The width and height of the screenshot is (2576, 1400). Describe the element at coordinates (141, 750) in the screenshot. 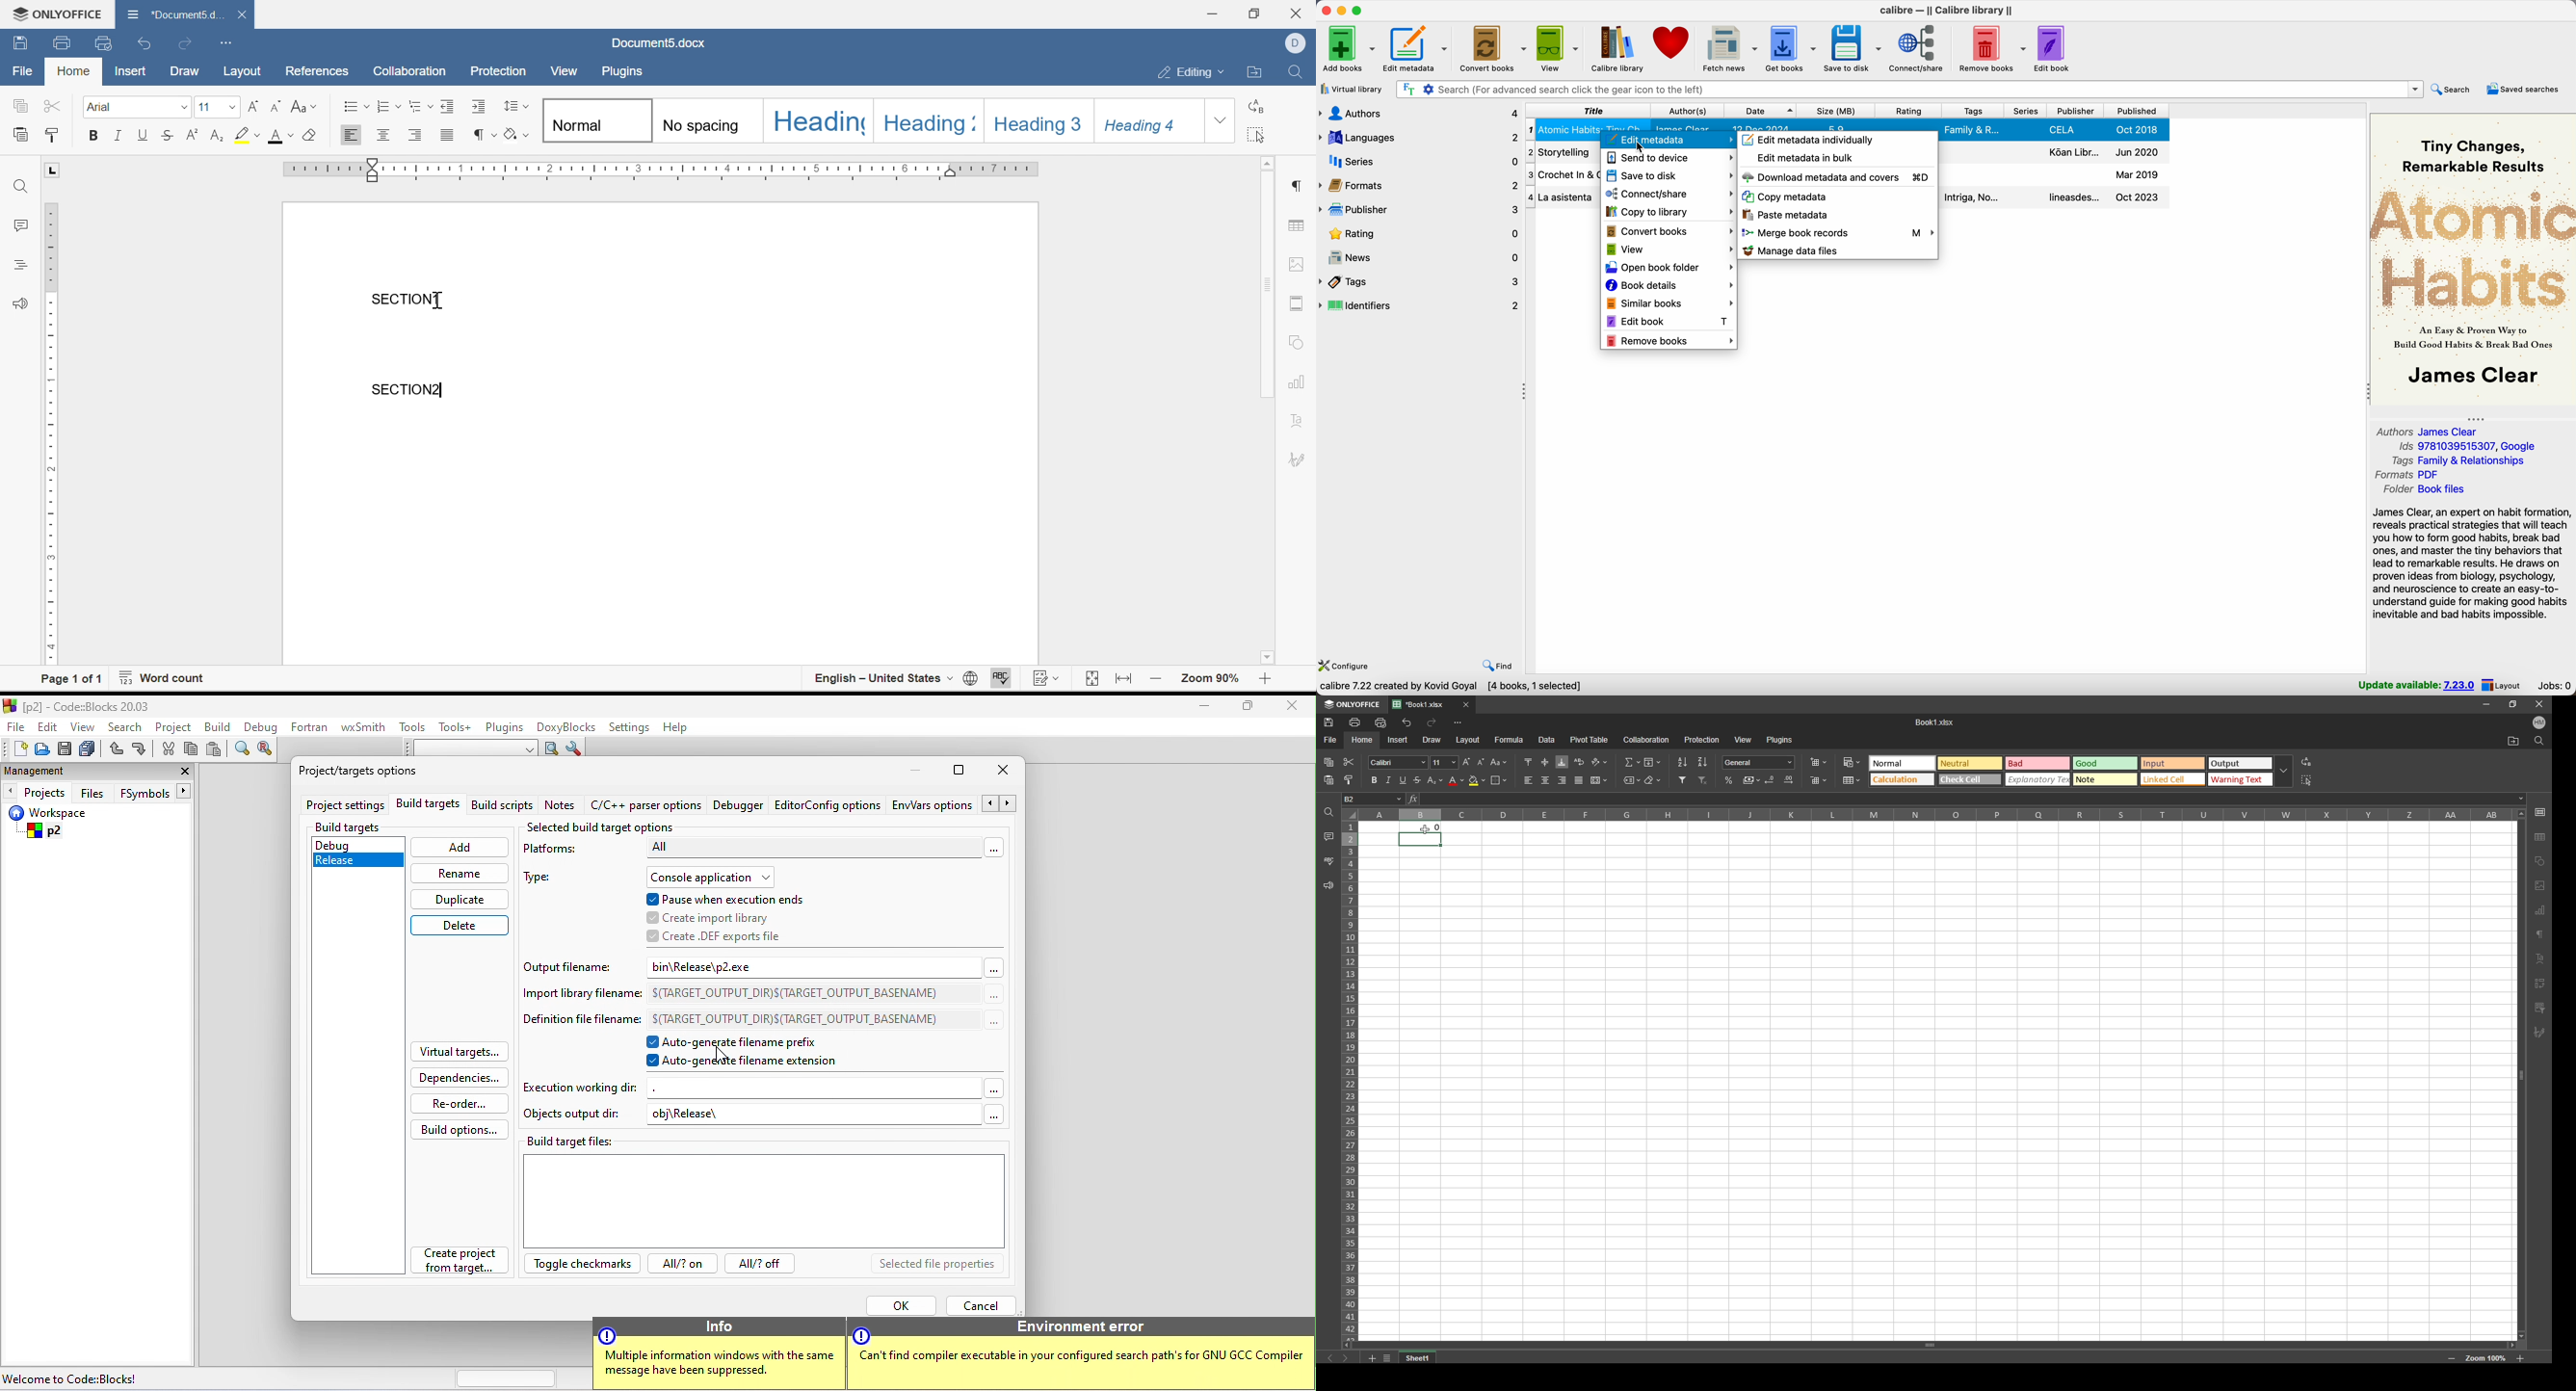

I see `redo` at that location.